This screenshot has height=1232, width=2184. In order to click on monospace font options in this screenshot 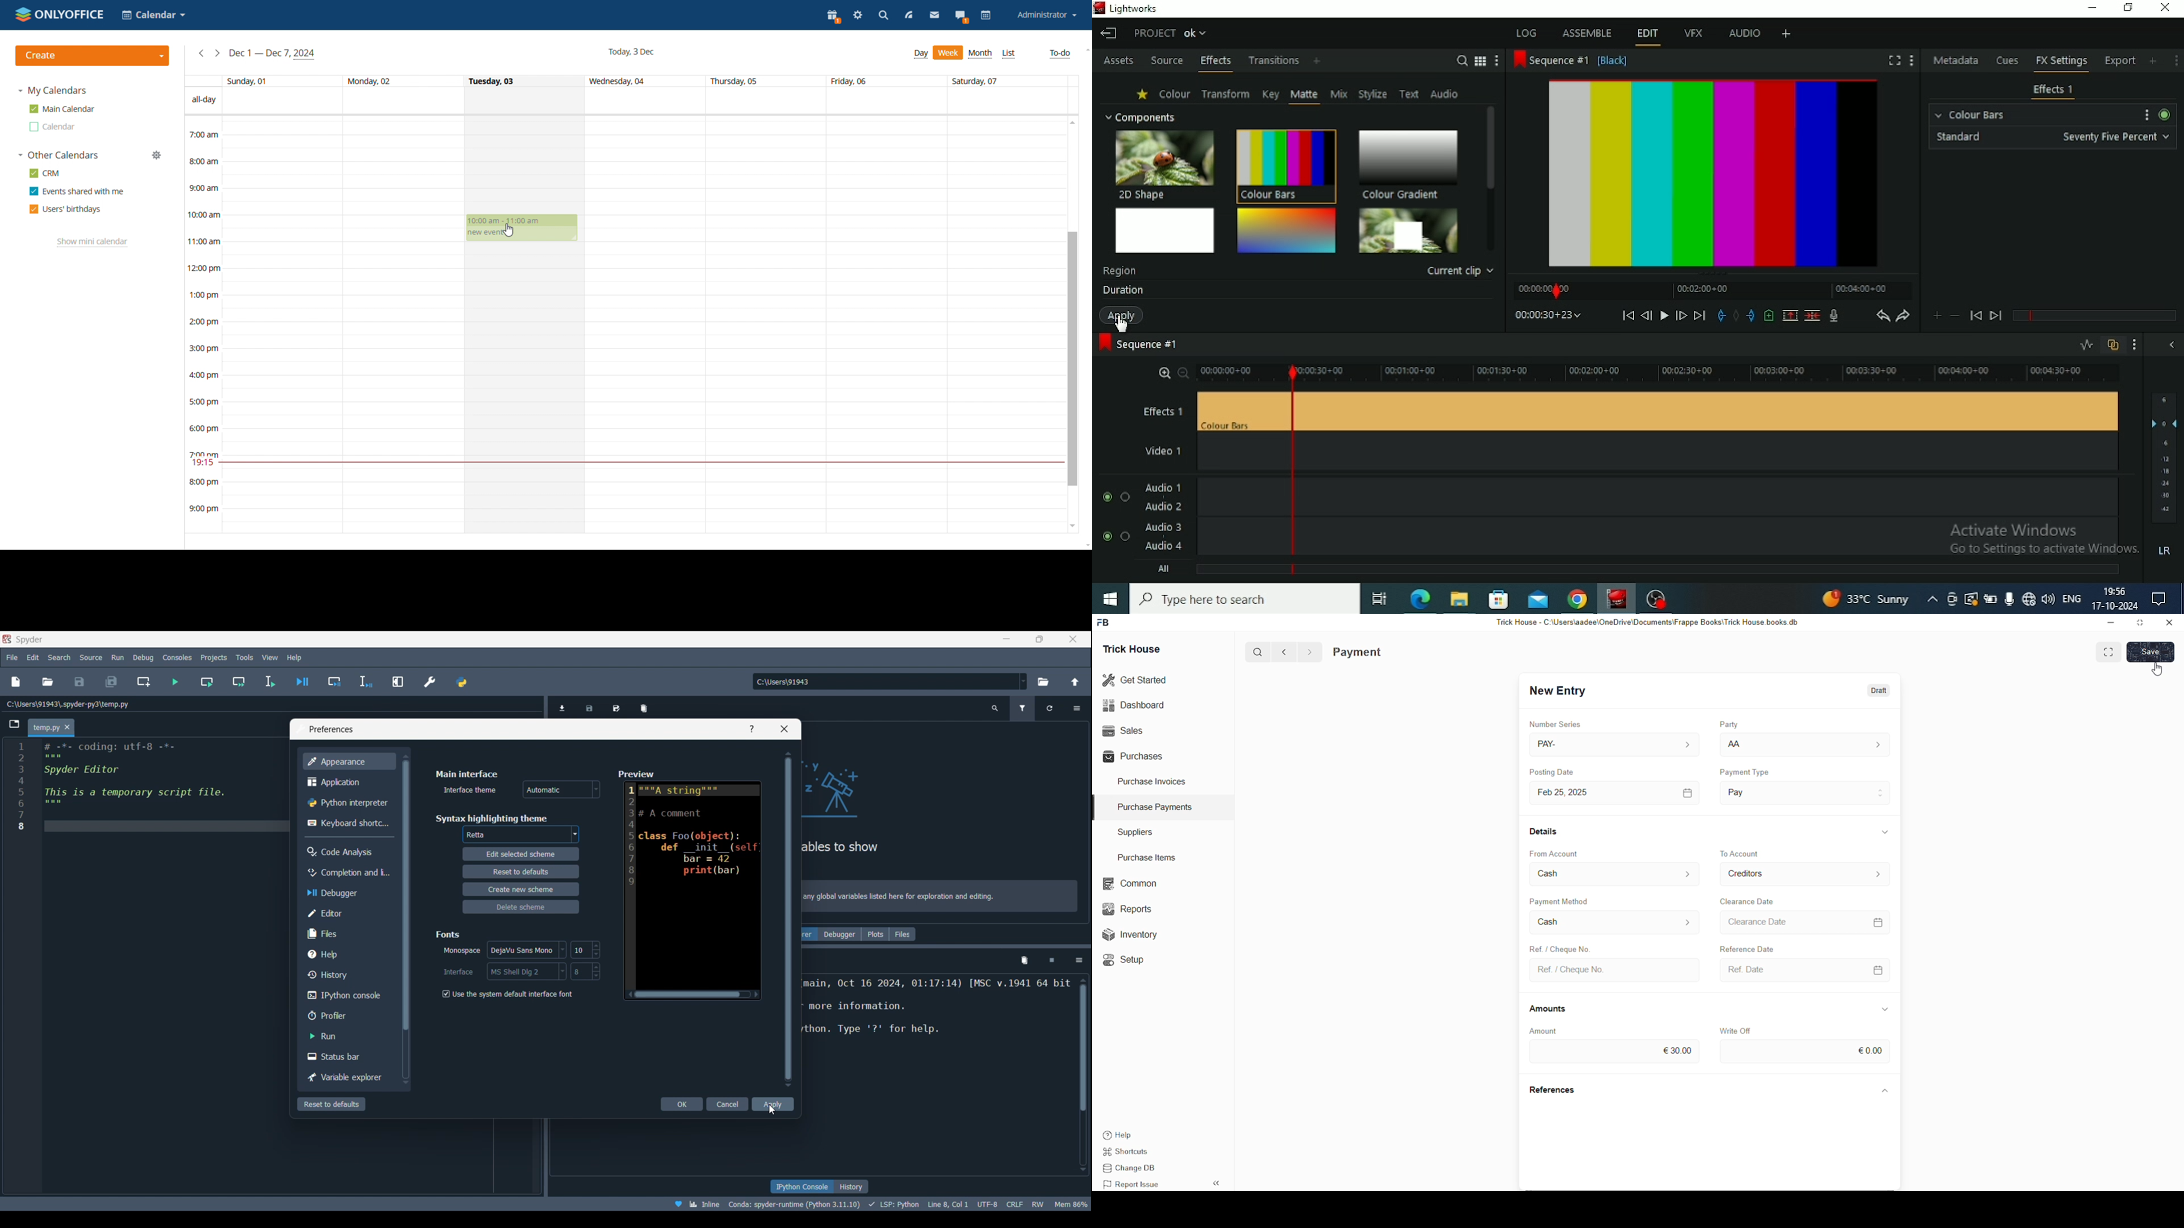, I will do `click(529, 951)`.